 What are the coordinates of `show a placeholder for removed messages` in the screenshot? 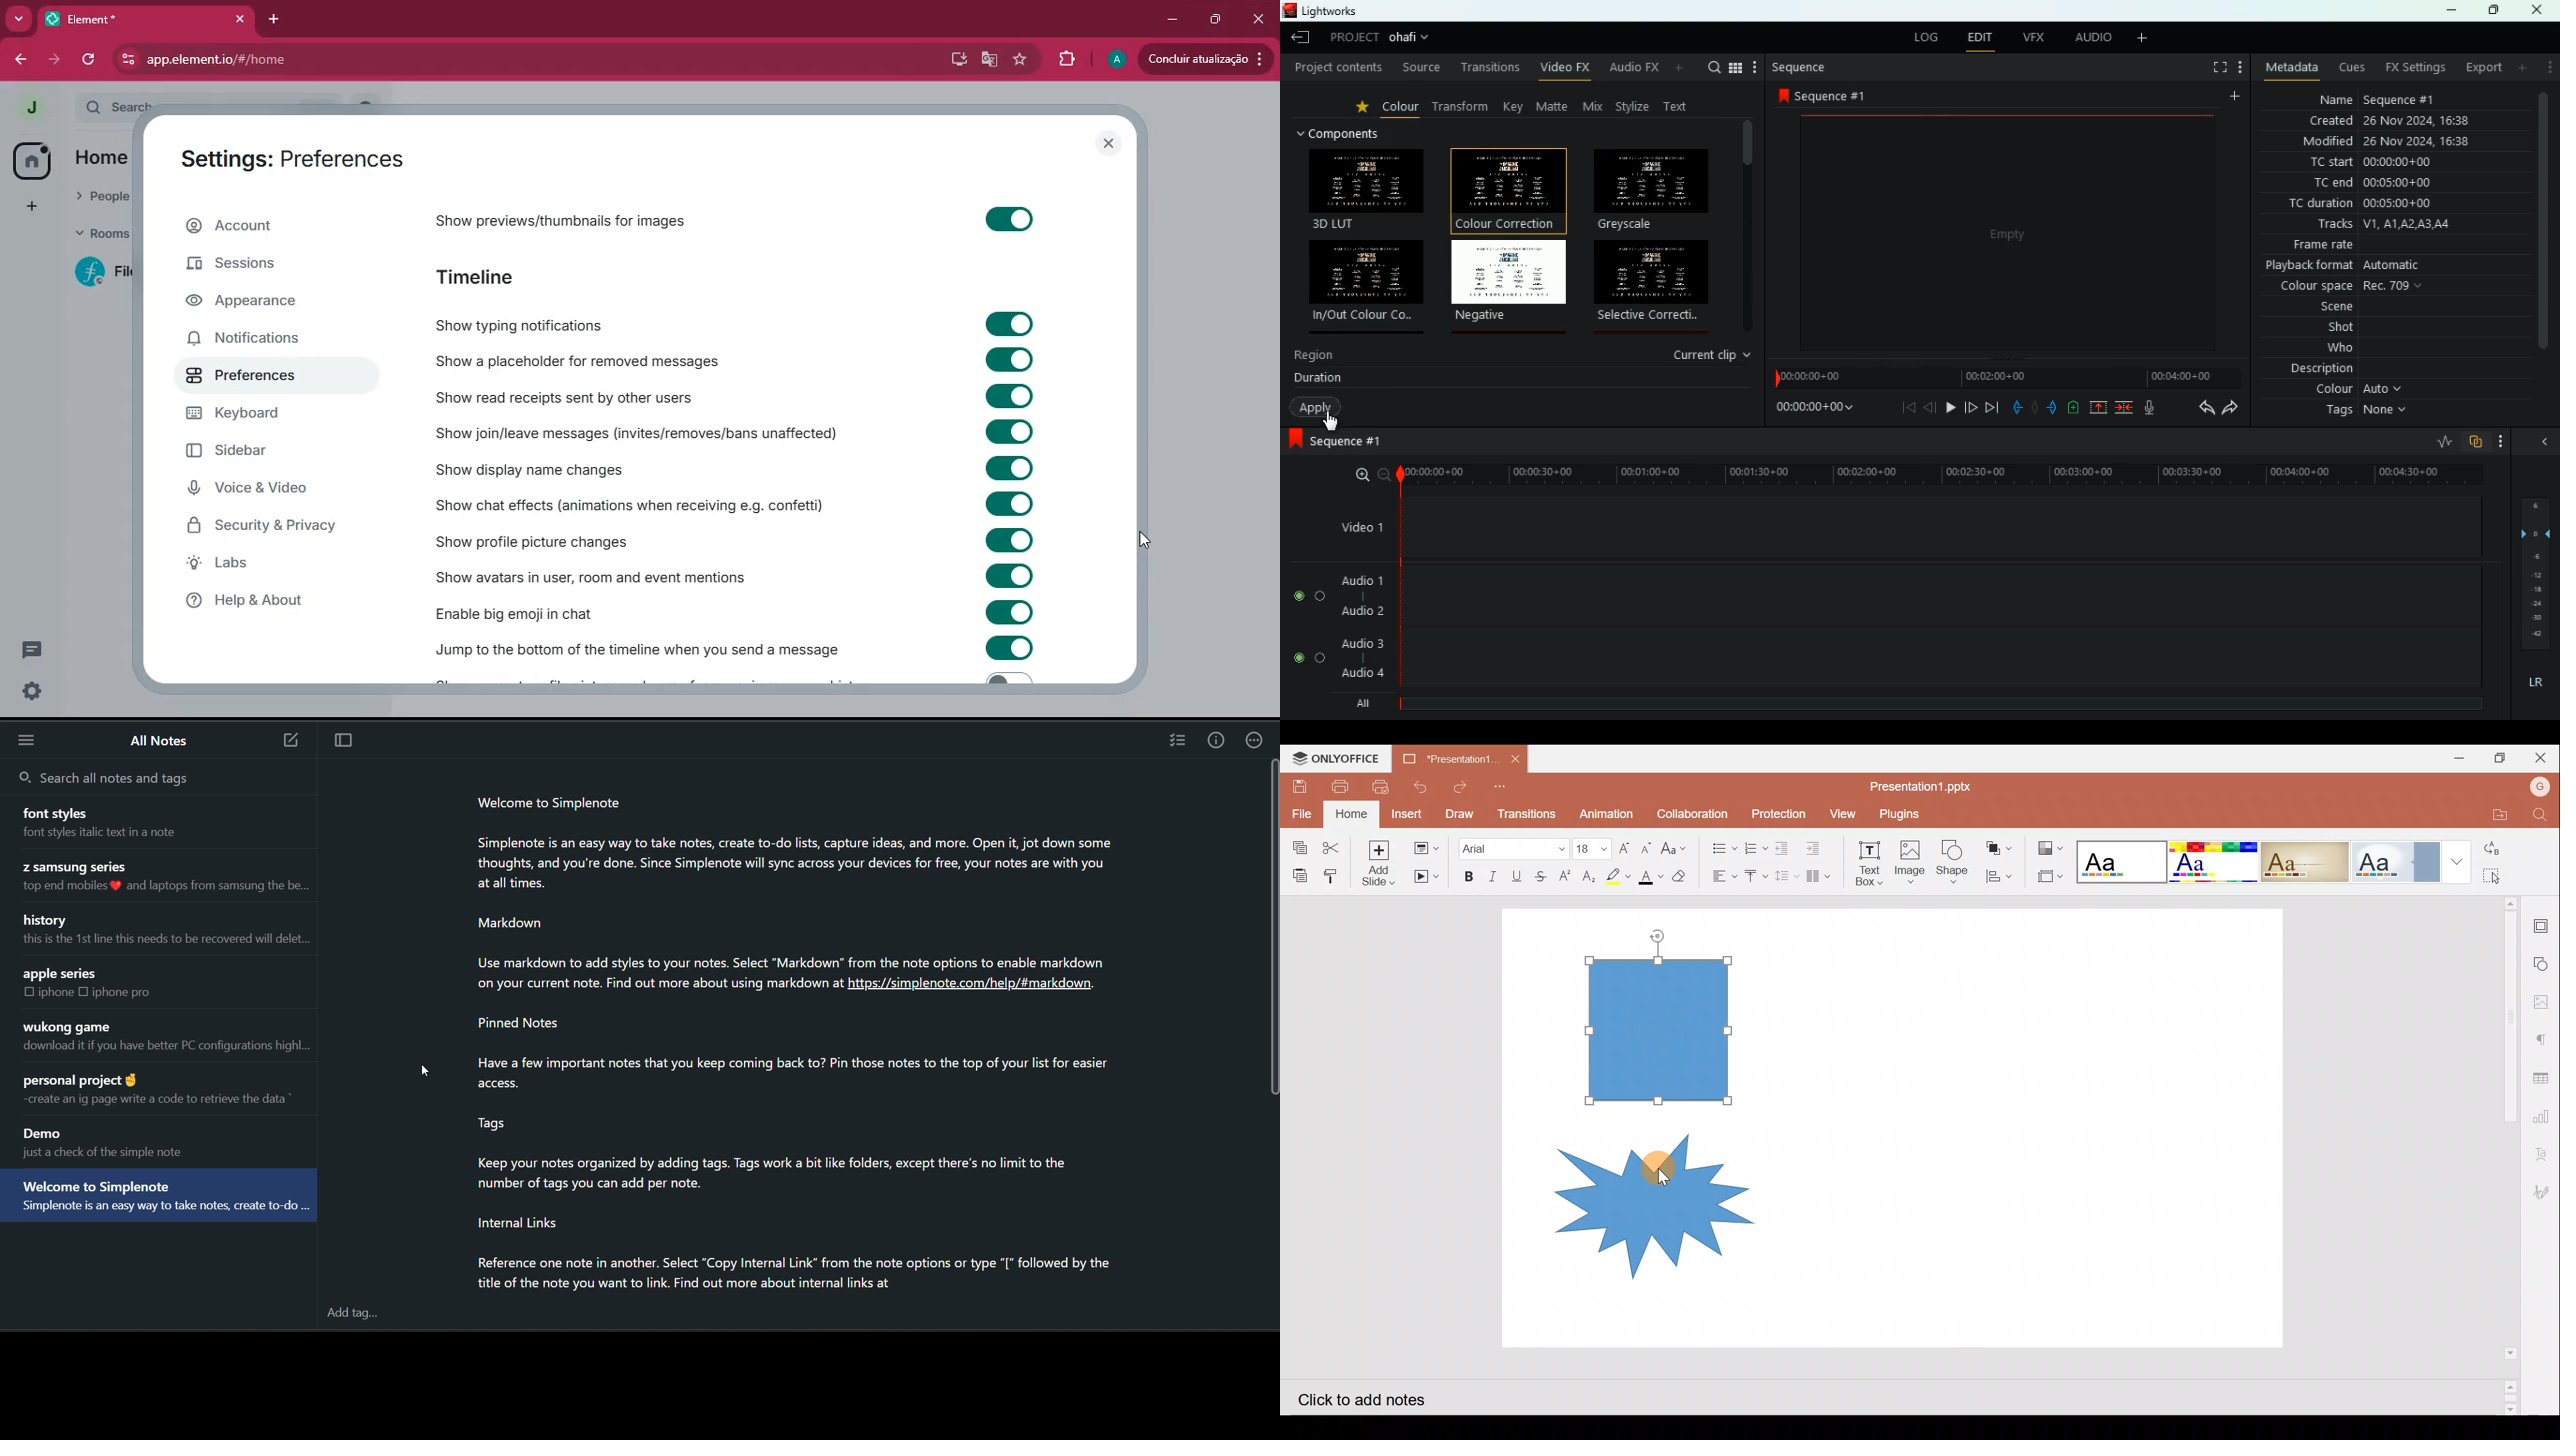 It's located at (617, 361).